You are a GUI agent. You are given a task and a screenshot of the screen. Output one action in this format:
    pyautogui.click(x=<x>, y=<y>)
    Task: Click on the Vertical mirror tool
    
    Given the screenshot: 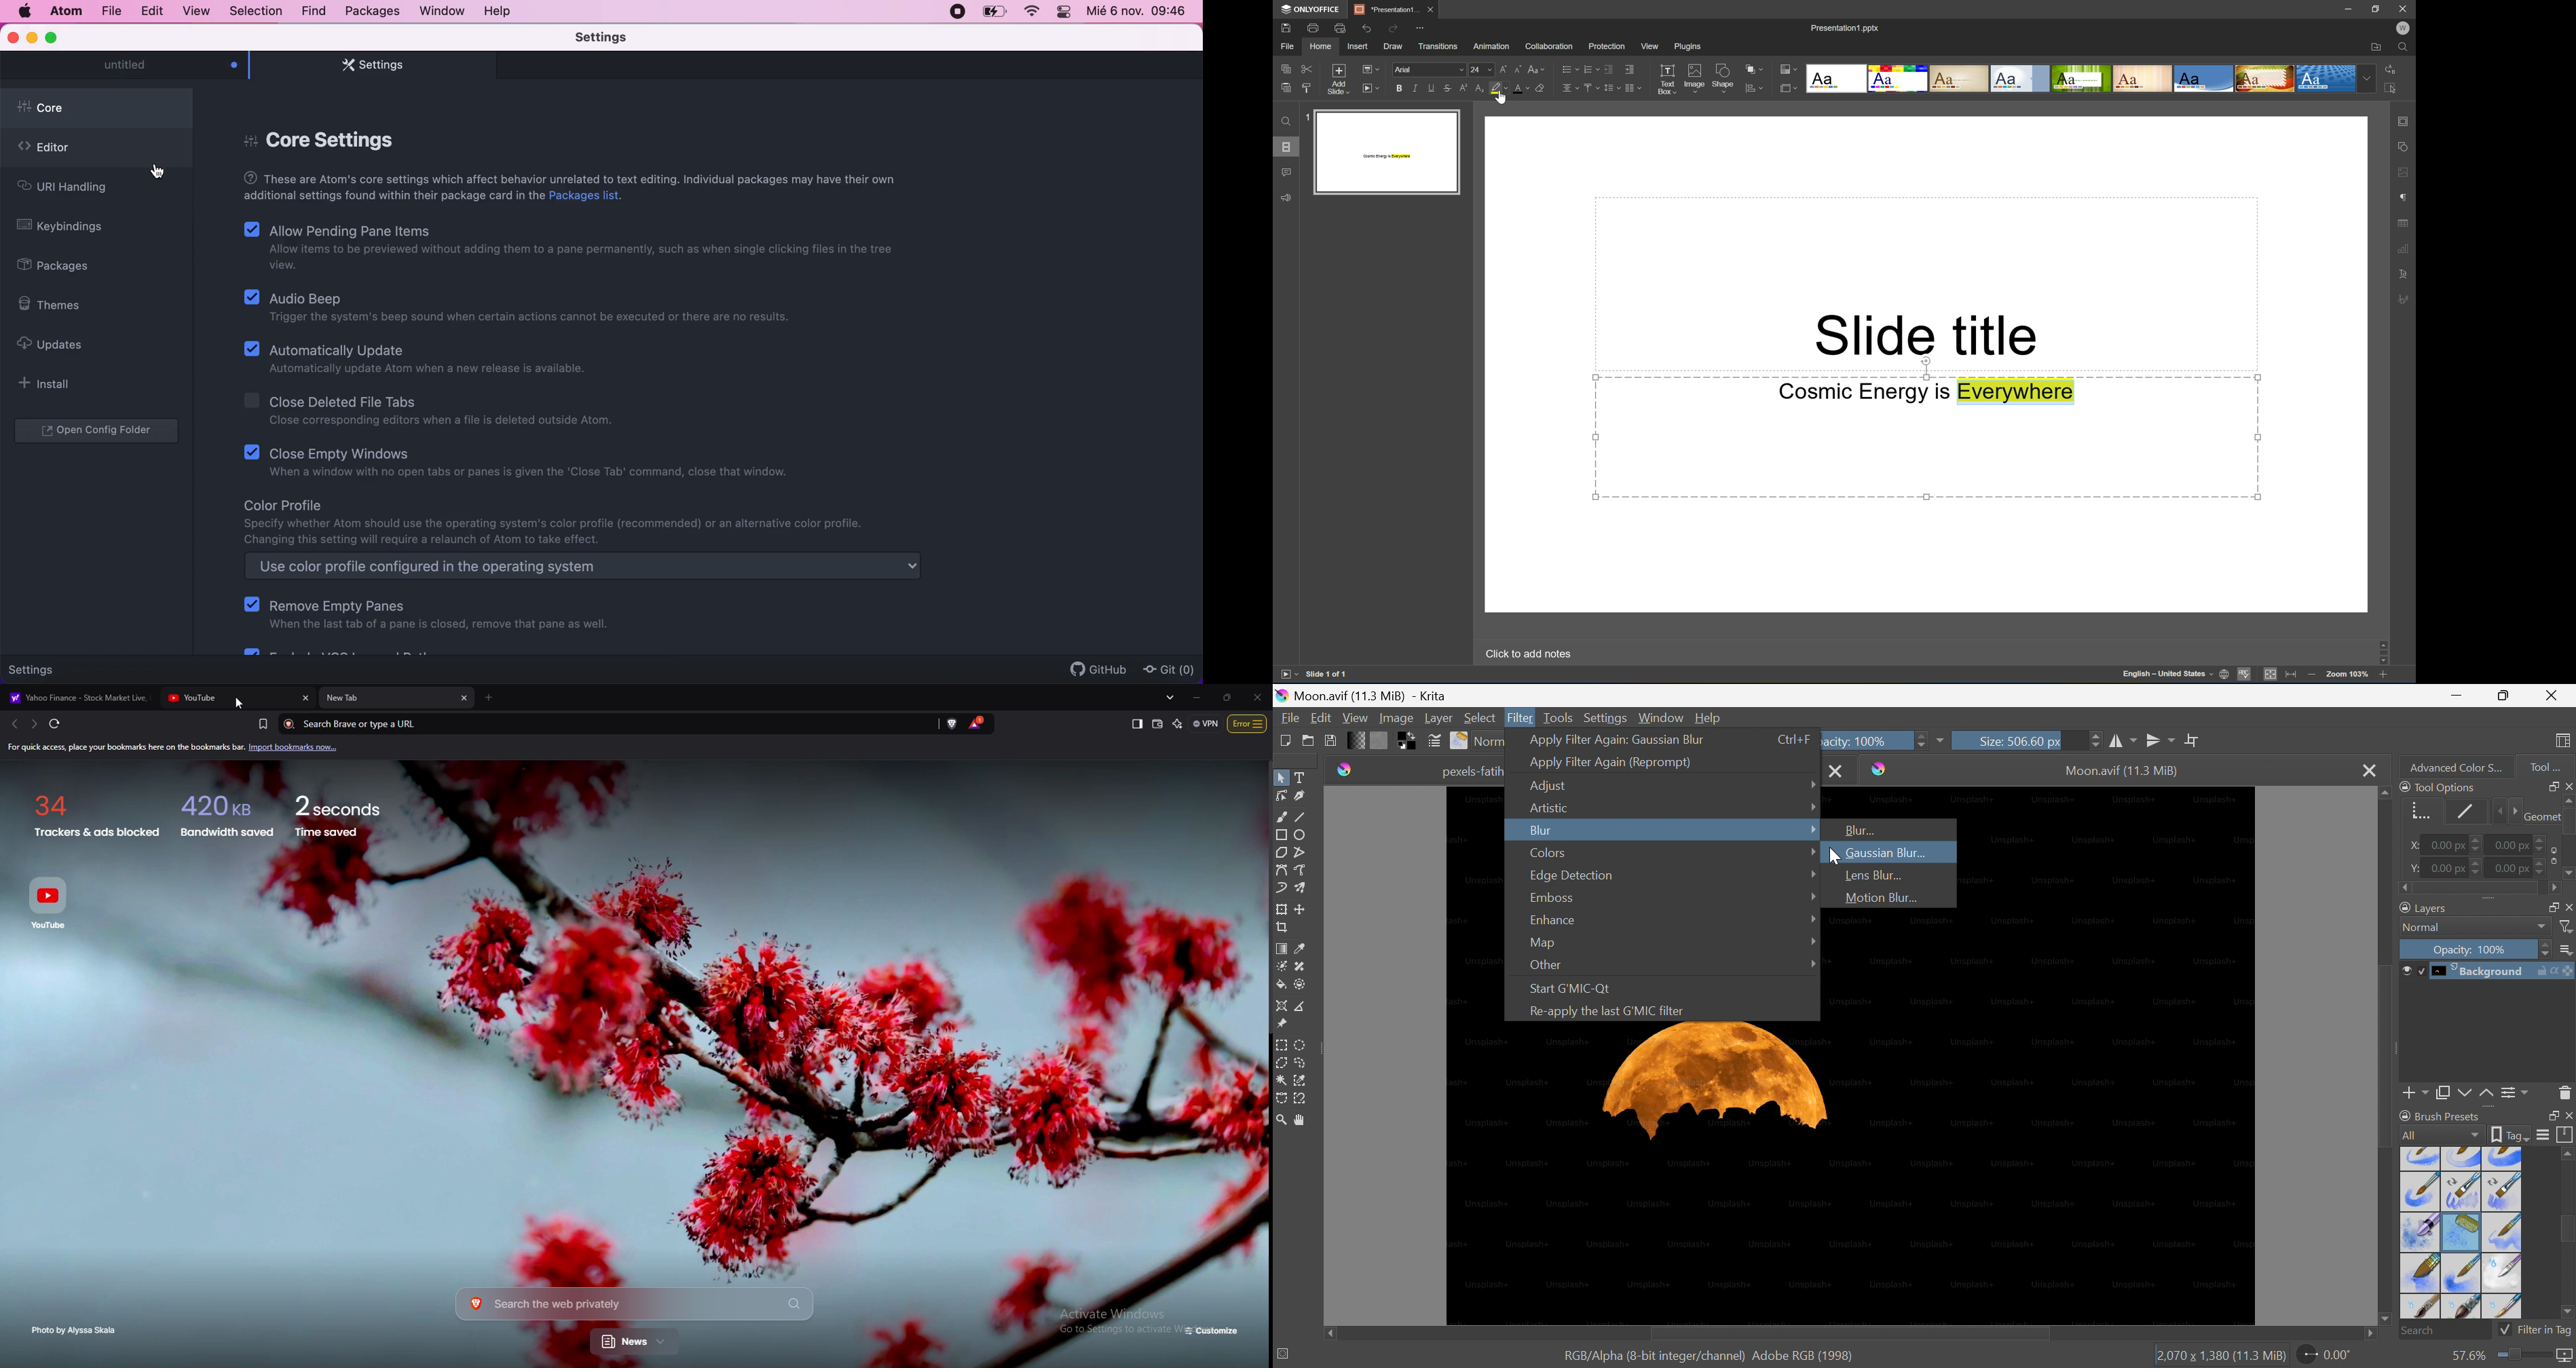 What is the action you would take?
    pyautogui.click(x=2161, y=740)
    